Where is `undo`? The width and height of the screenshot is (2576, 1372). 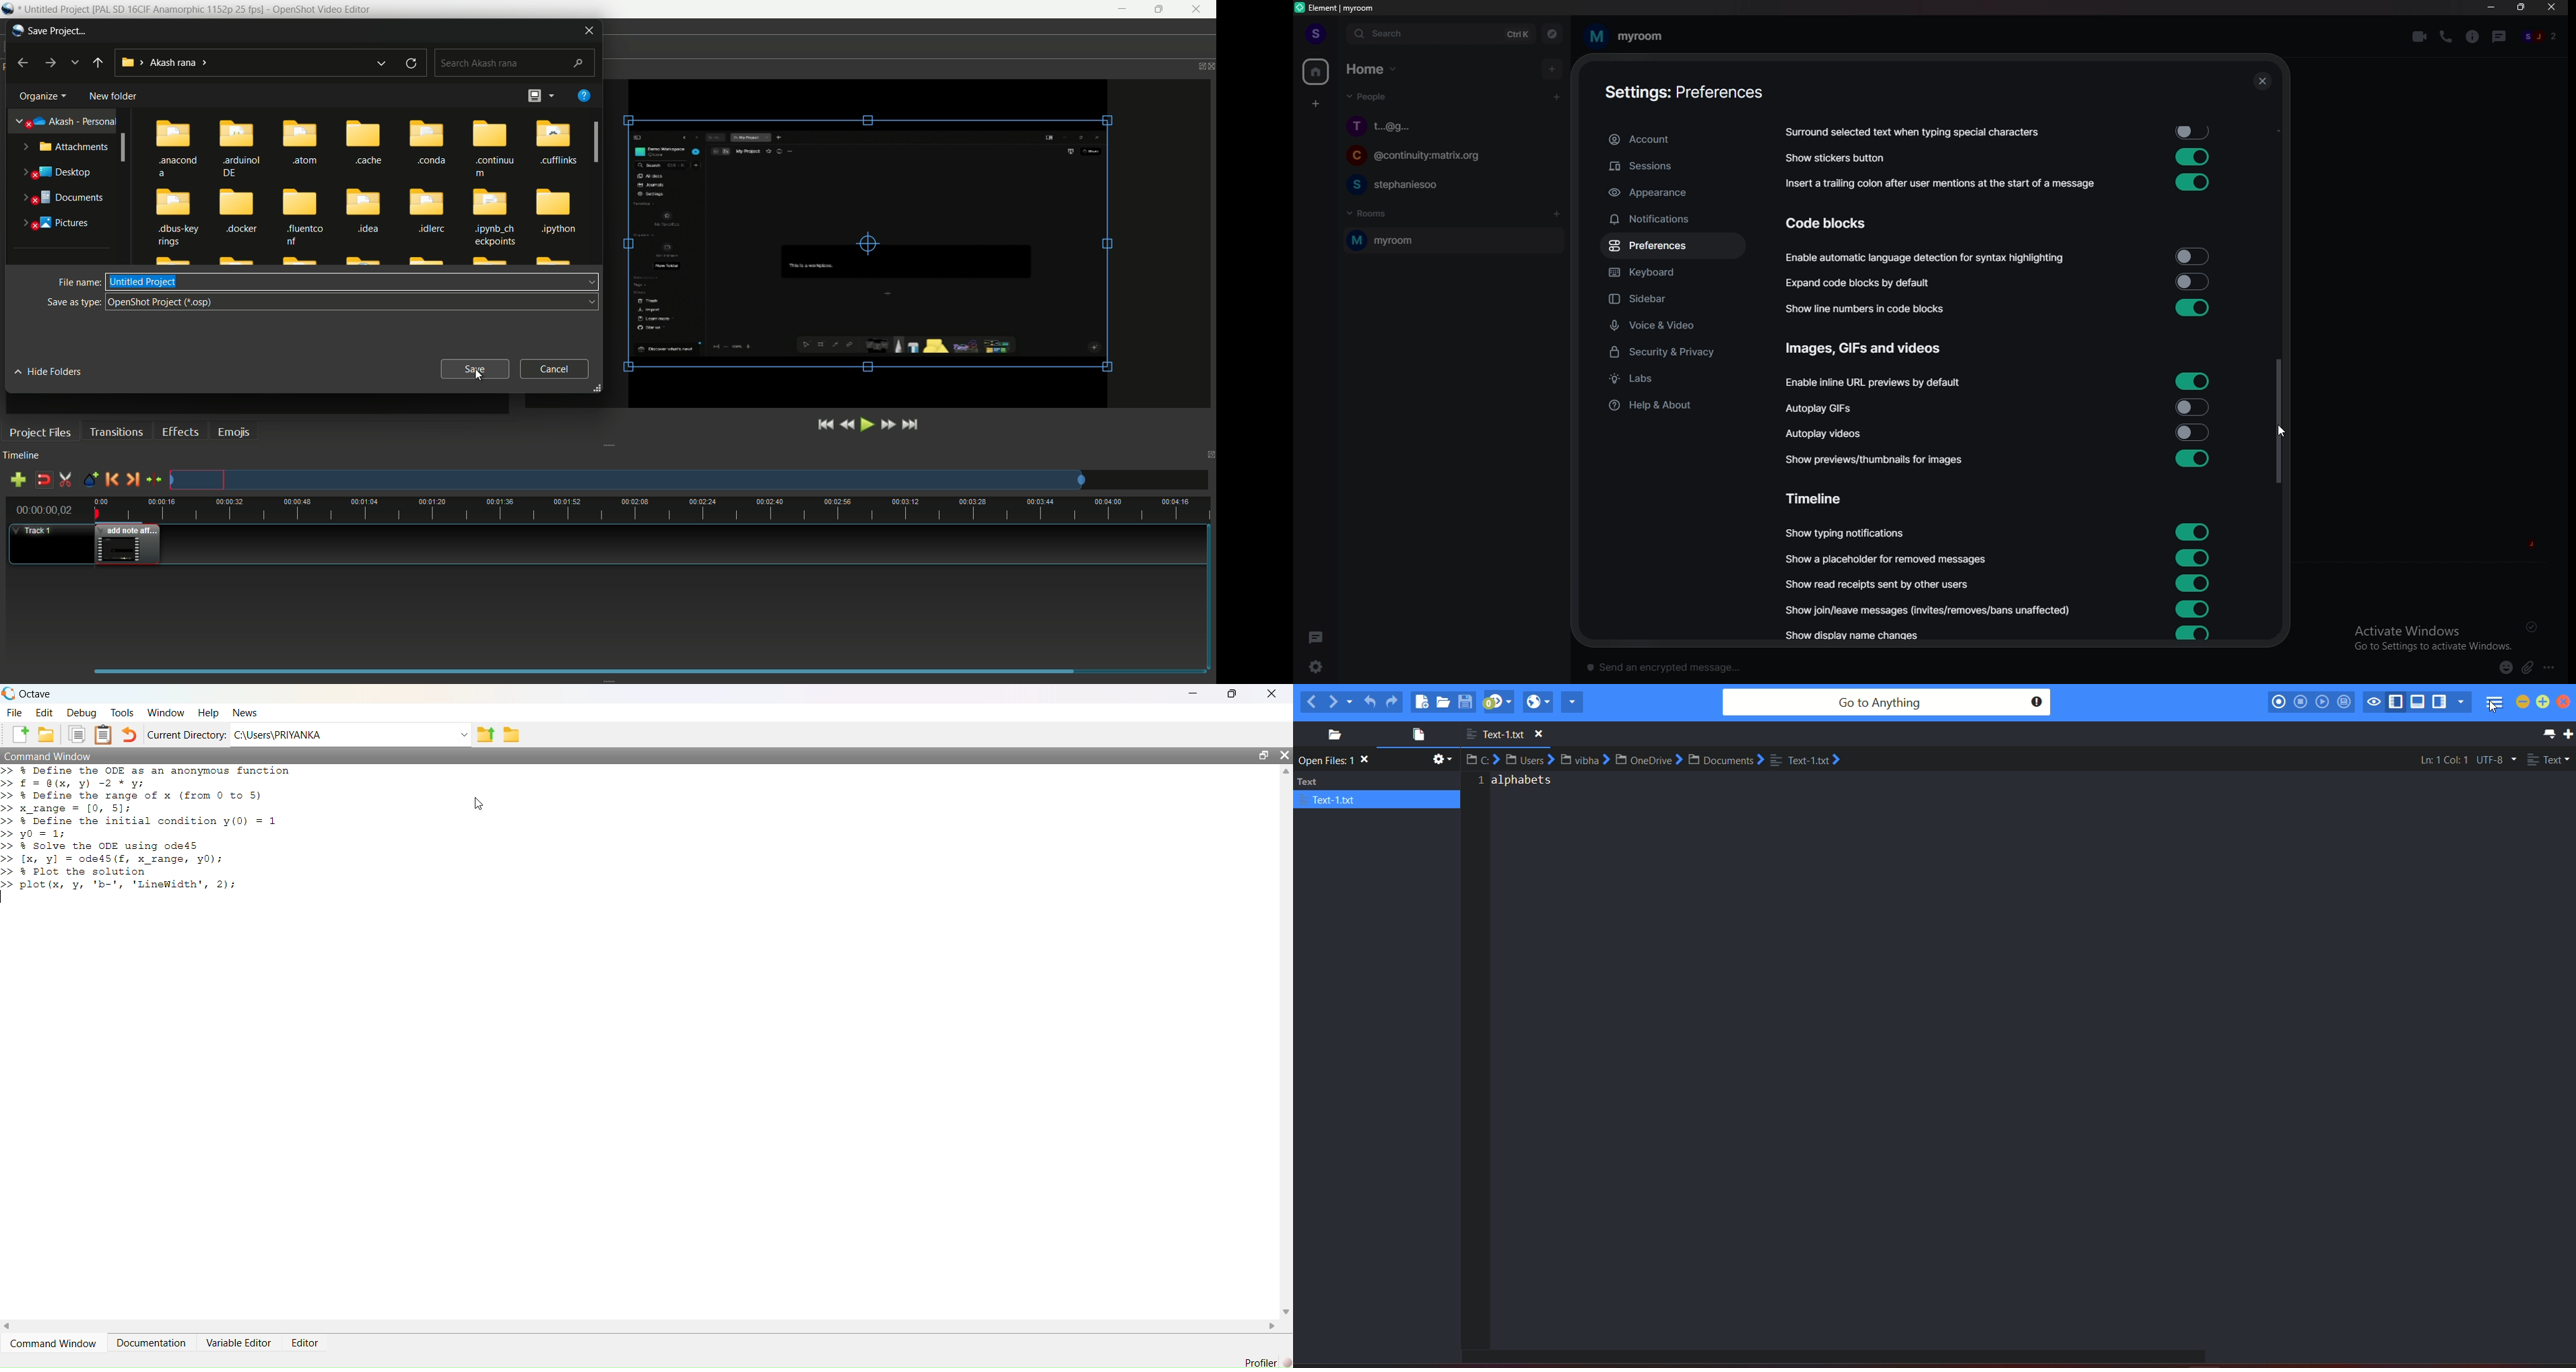
undo is located at coordinates (1370, 699).